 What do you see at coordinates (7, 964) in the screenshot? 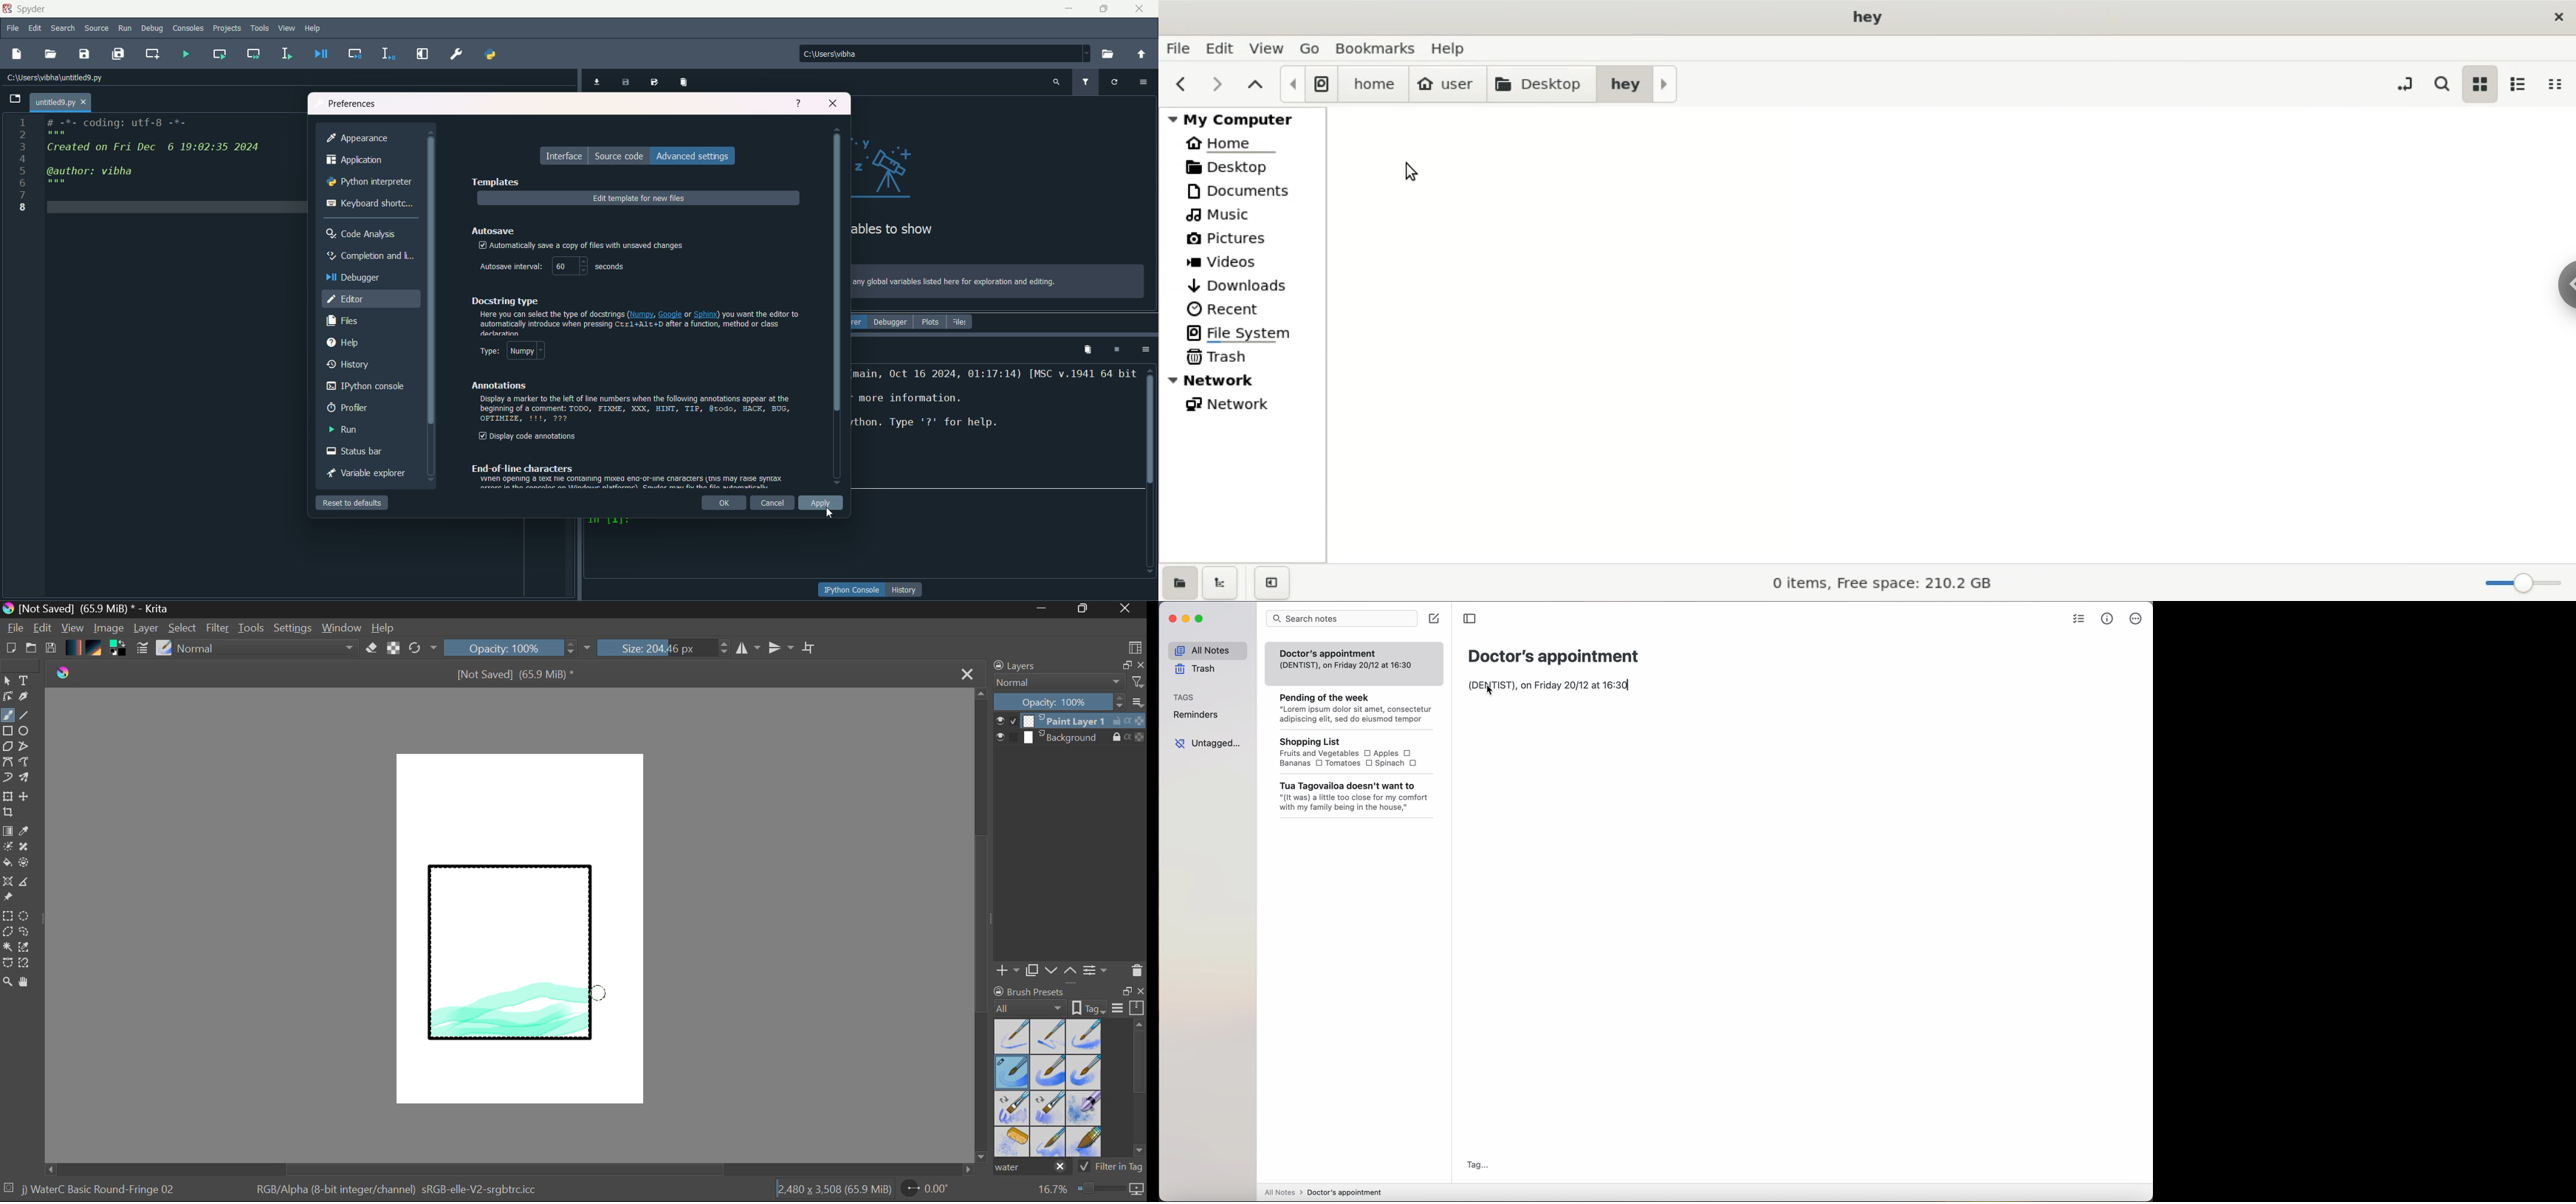
I see `Bezier Curve Selector` at bounding box center [7, 964].